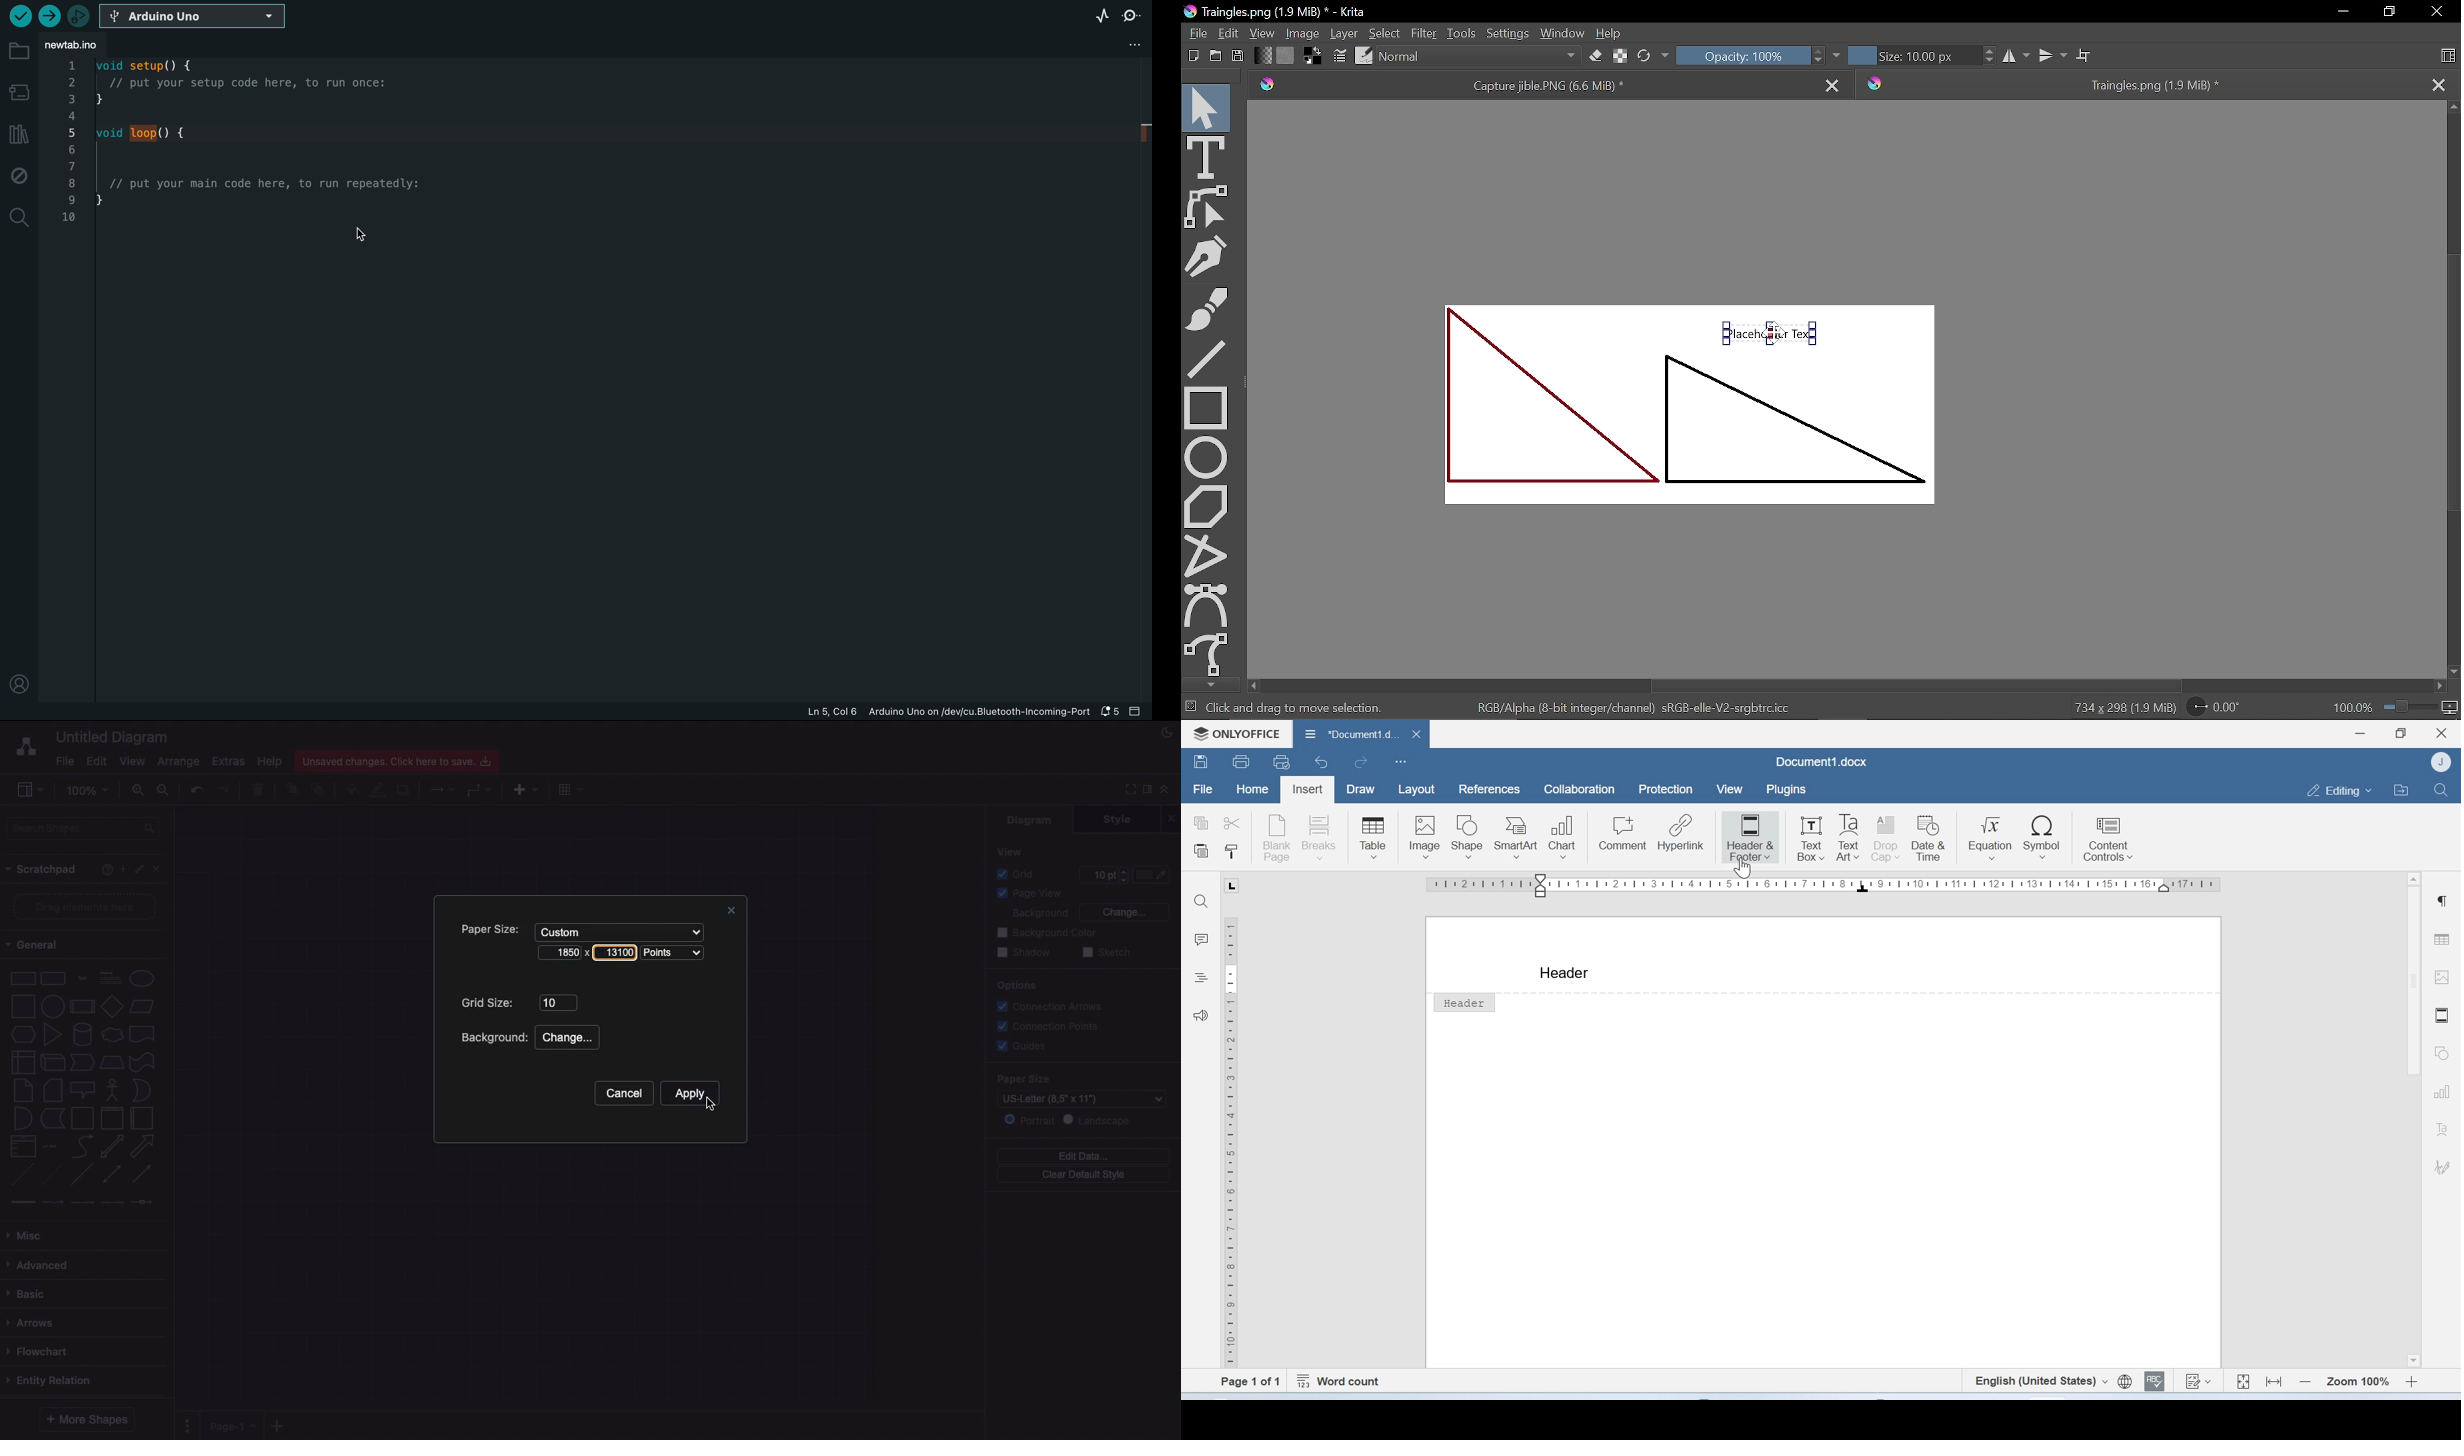 The height and width of the screenshot is (1456, 2464). I want to click on Fill pattern, so click(1286, 55).